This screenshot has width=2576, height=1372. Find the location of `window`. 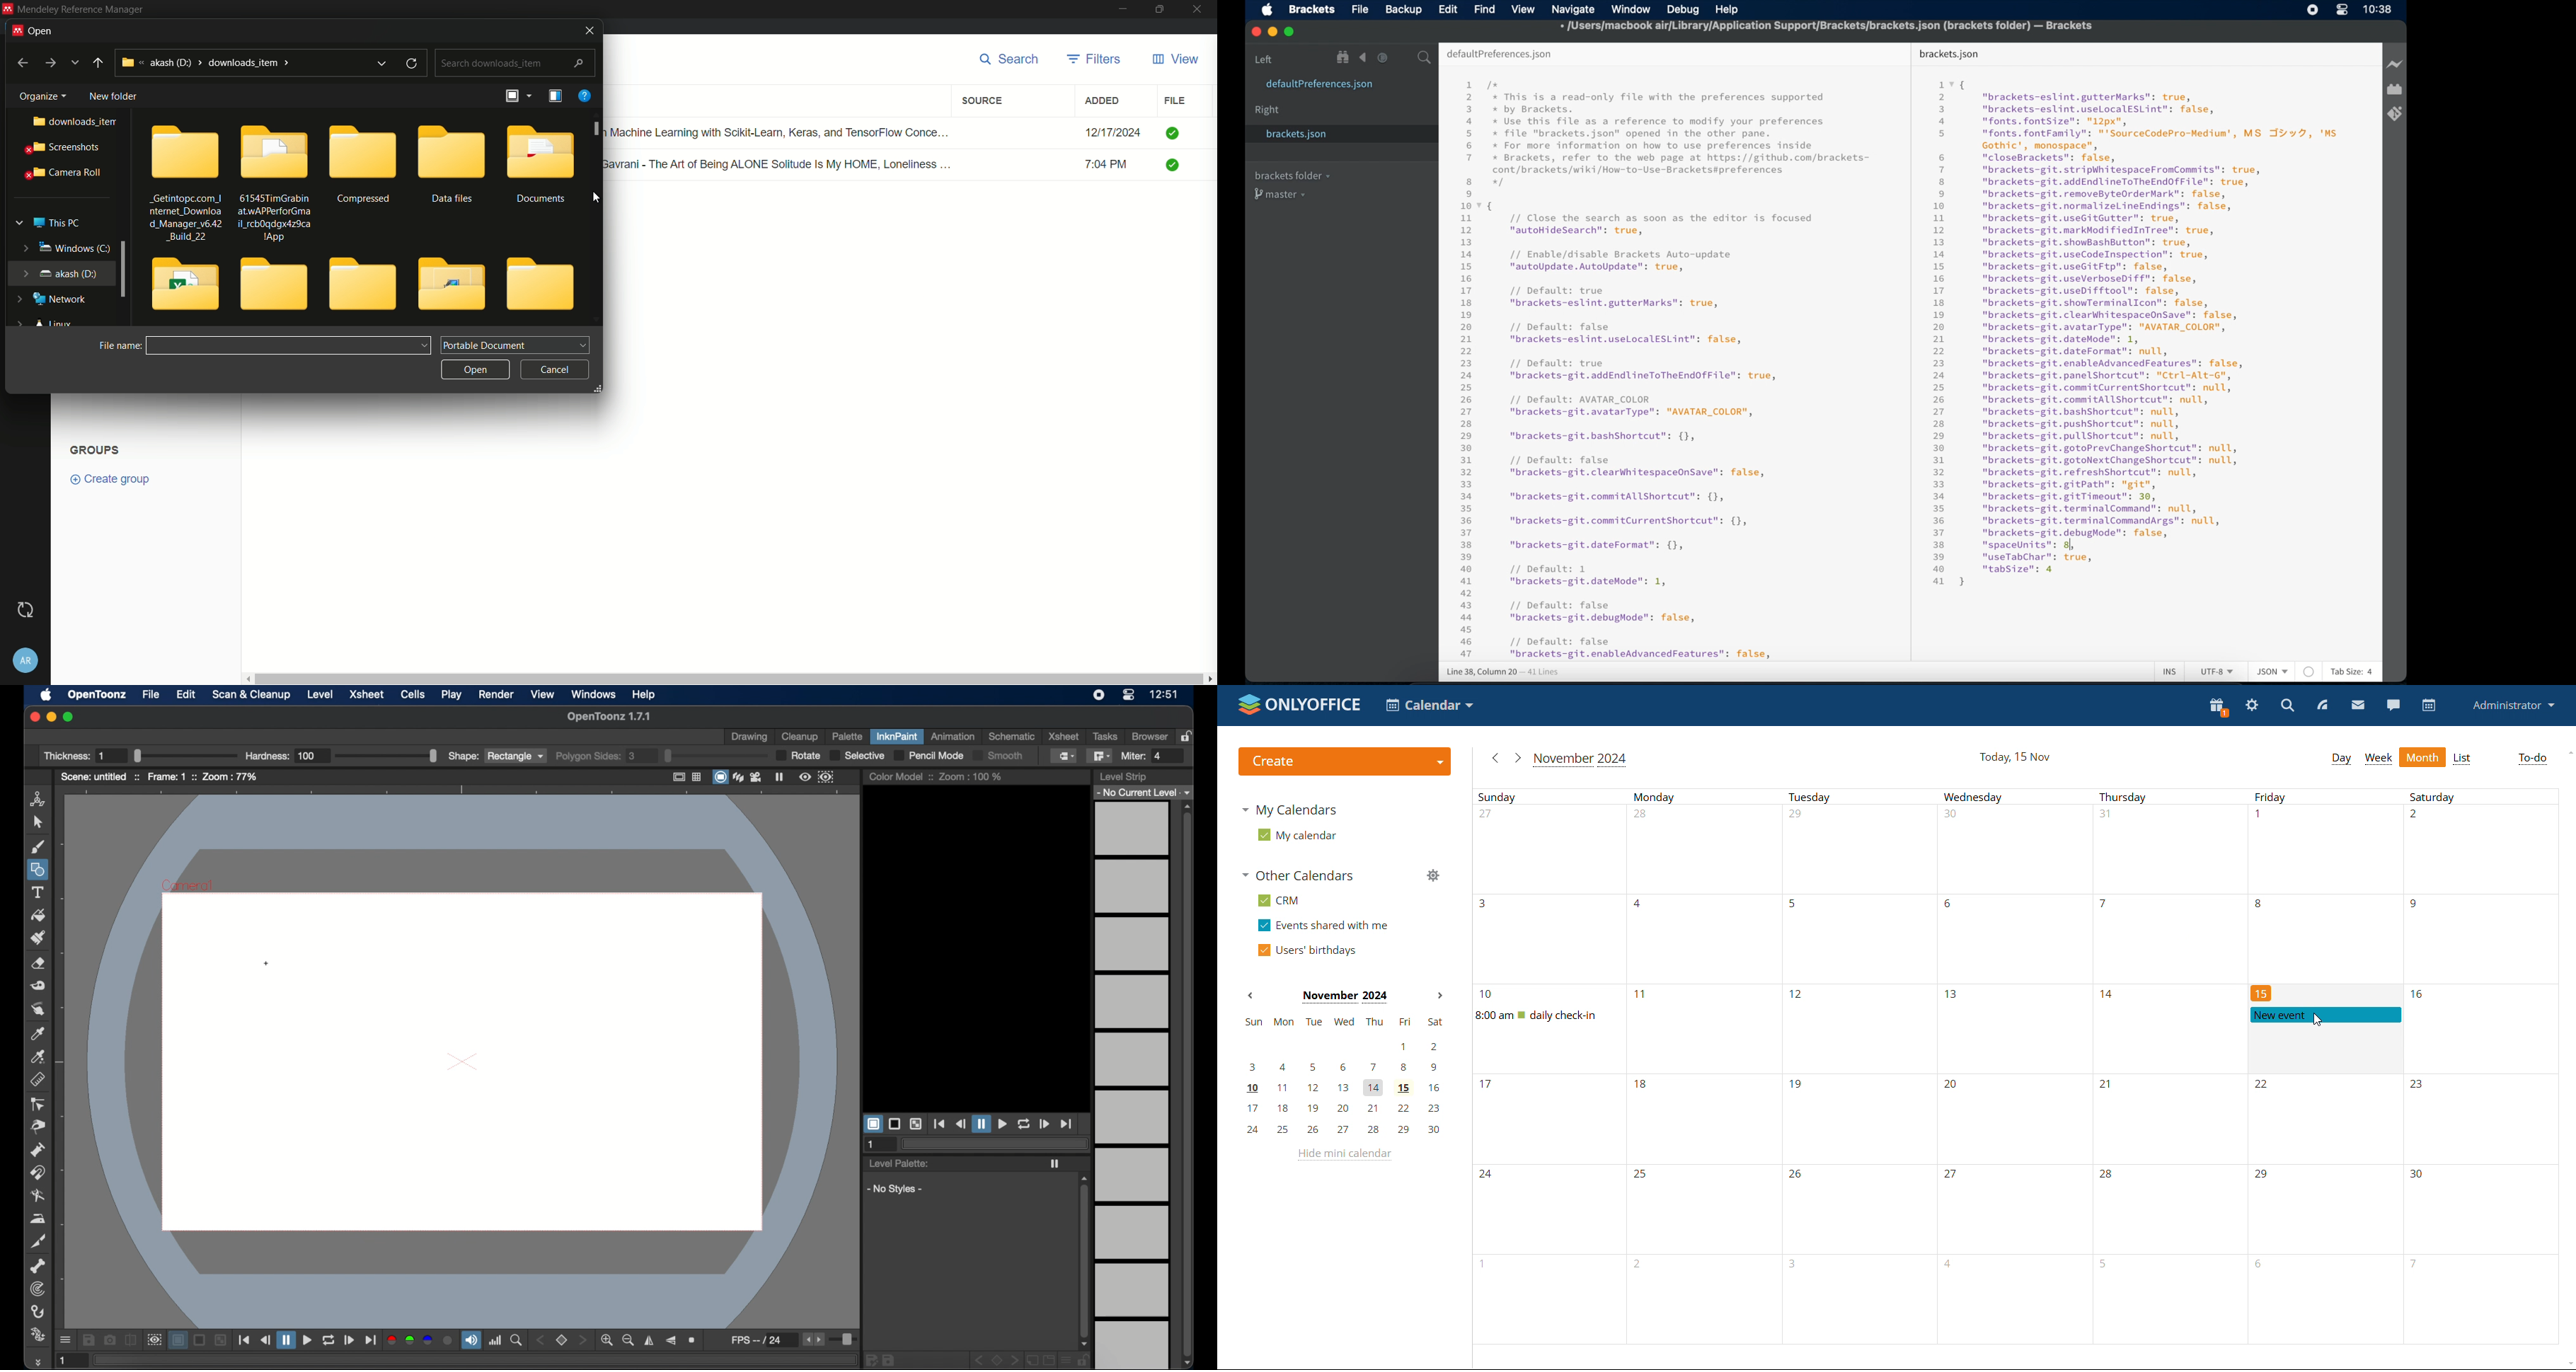

window is located at coordinates (1631, 10).